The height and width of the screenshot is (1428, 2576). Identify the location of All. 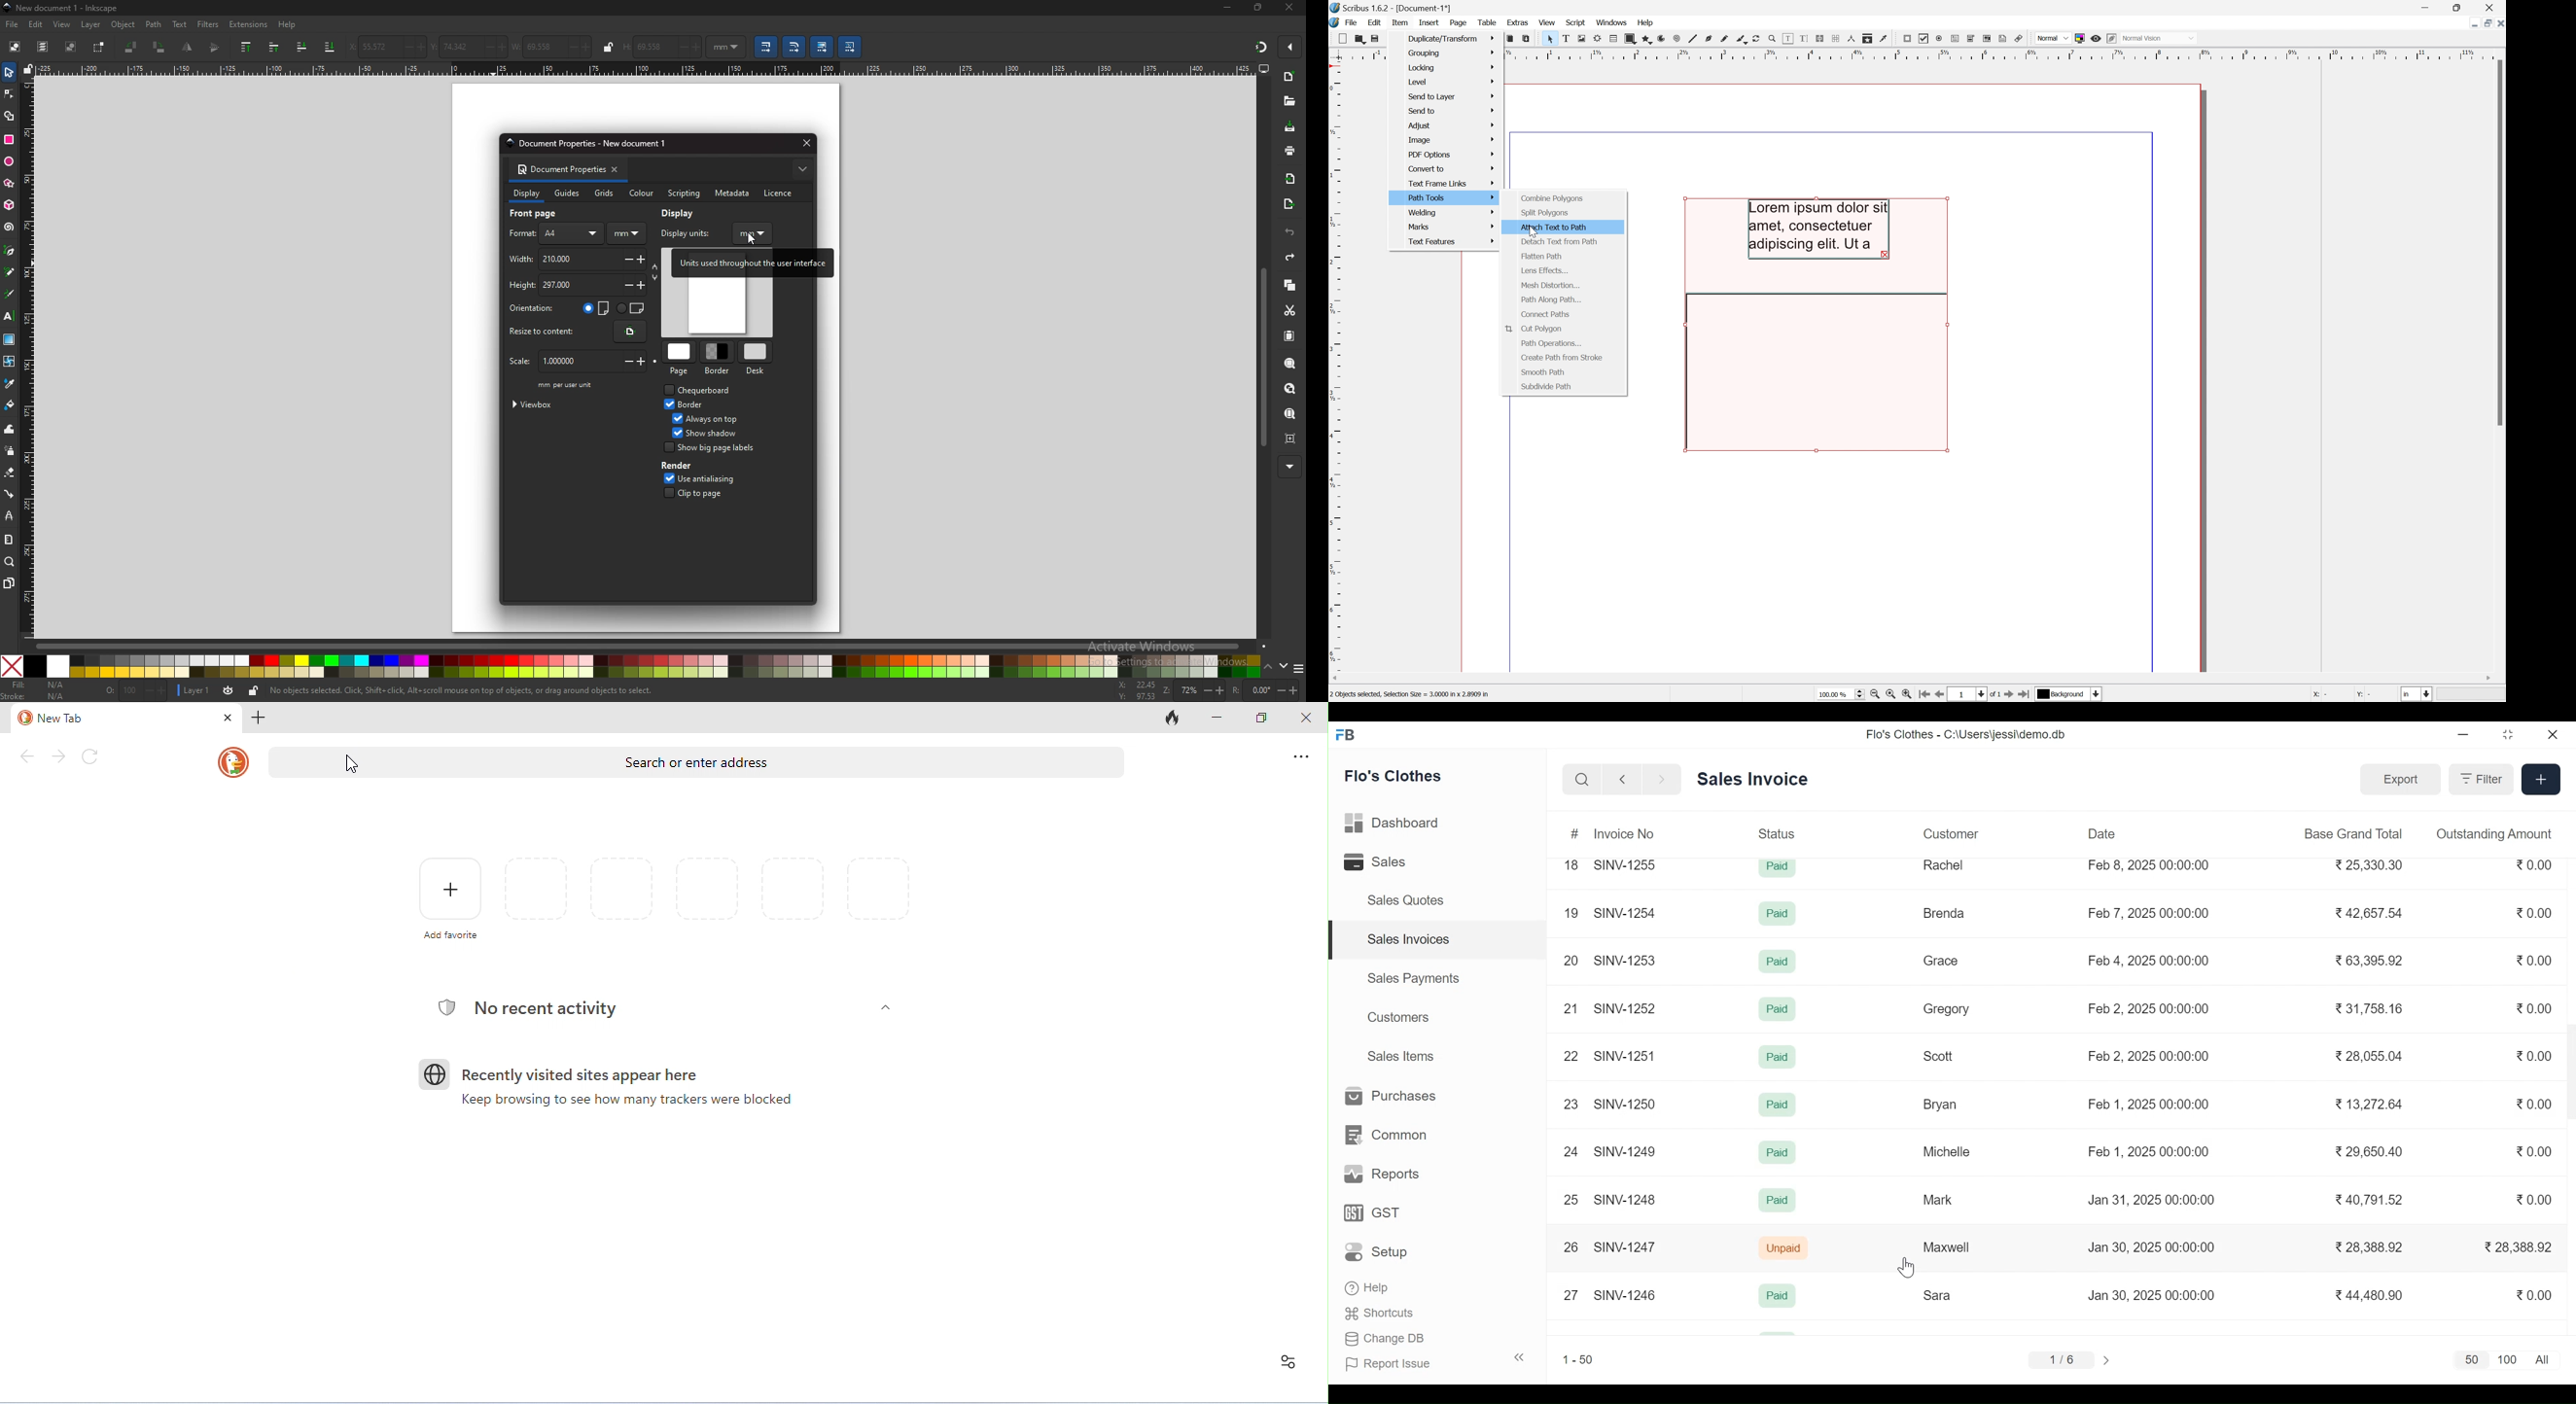
(2545, 1360).